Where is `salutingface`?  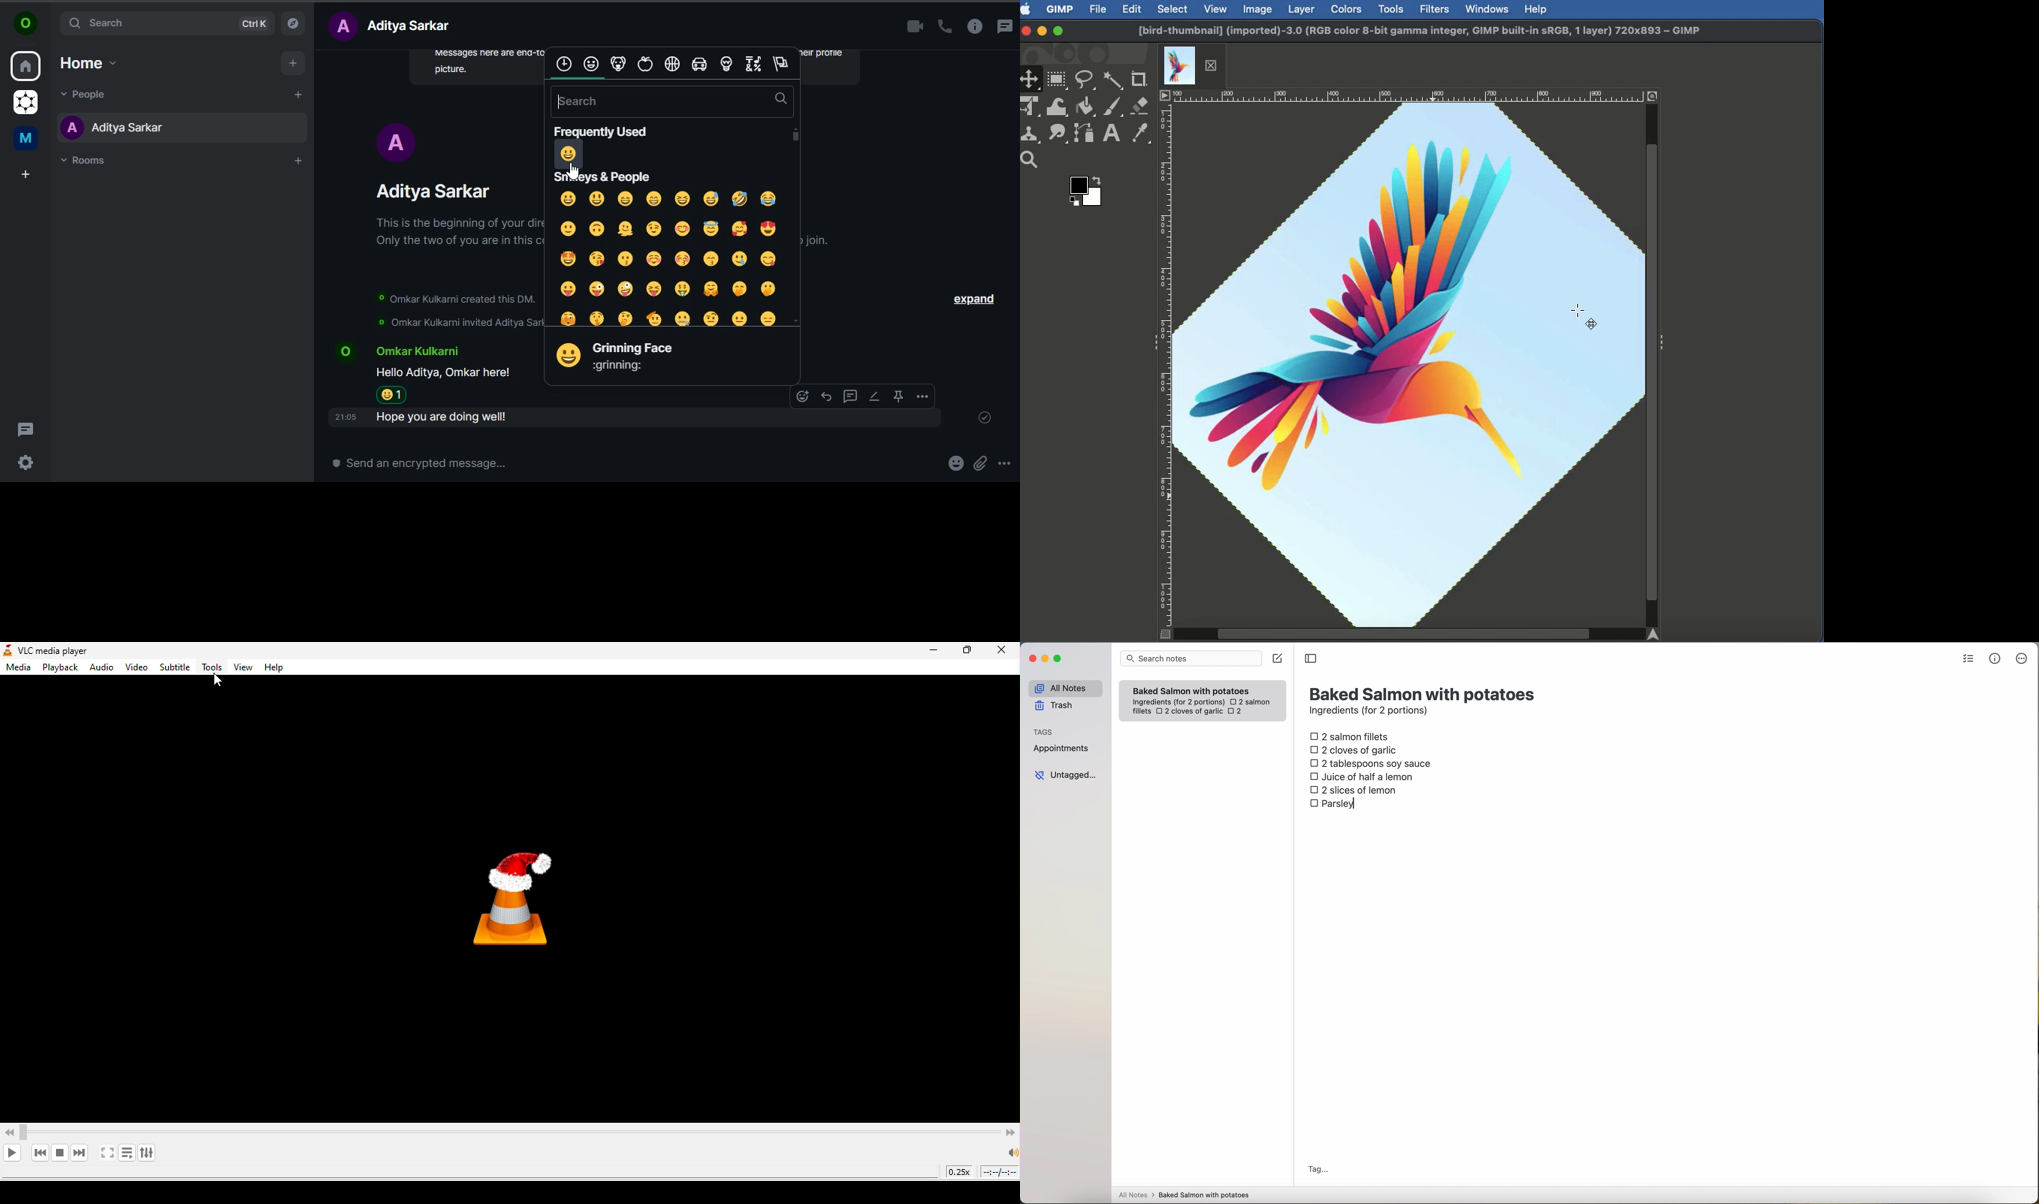
salutingface is located at coordinates (656, 317).